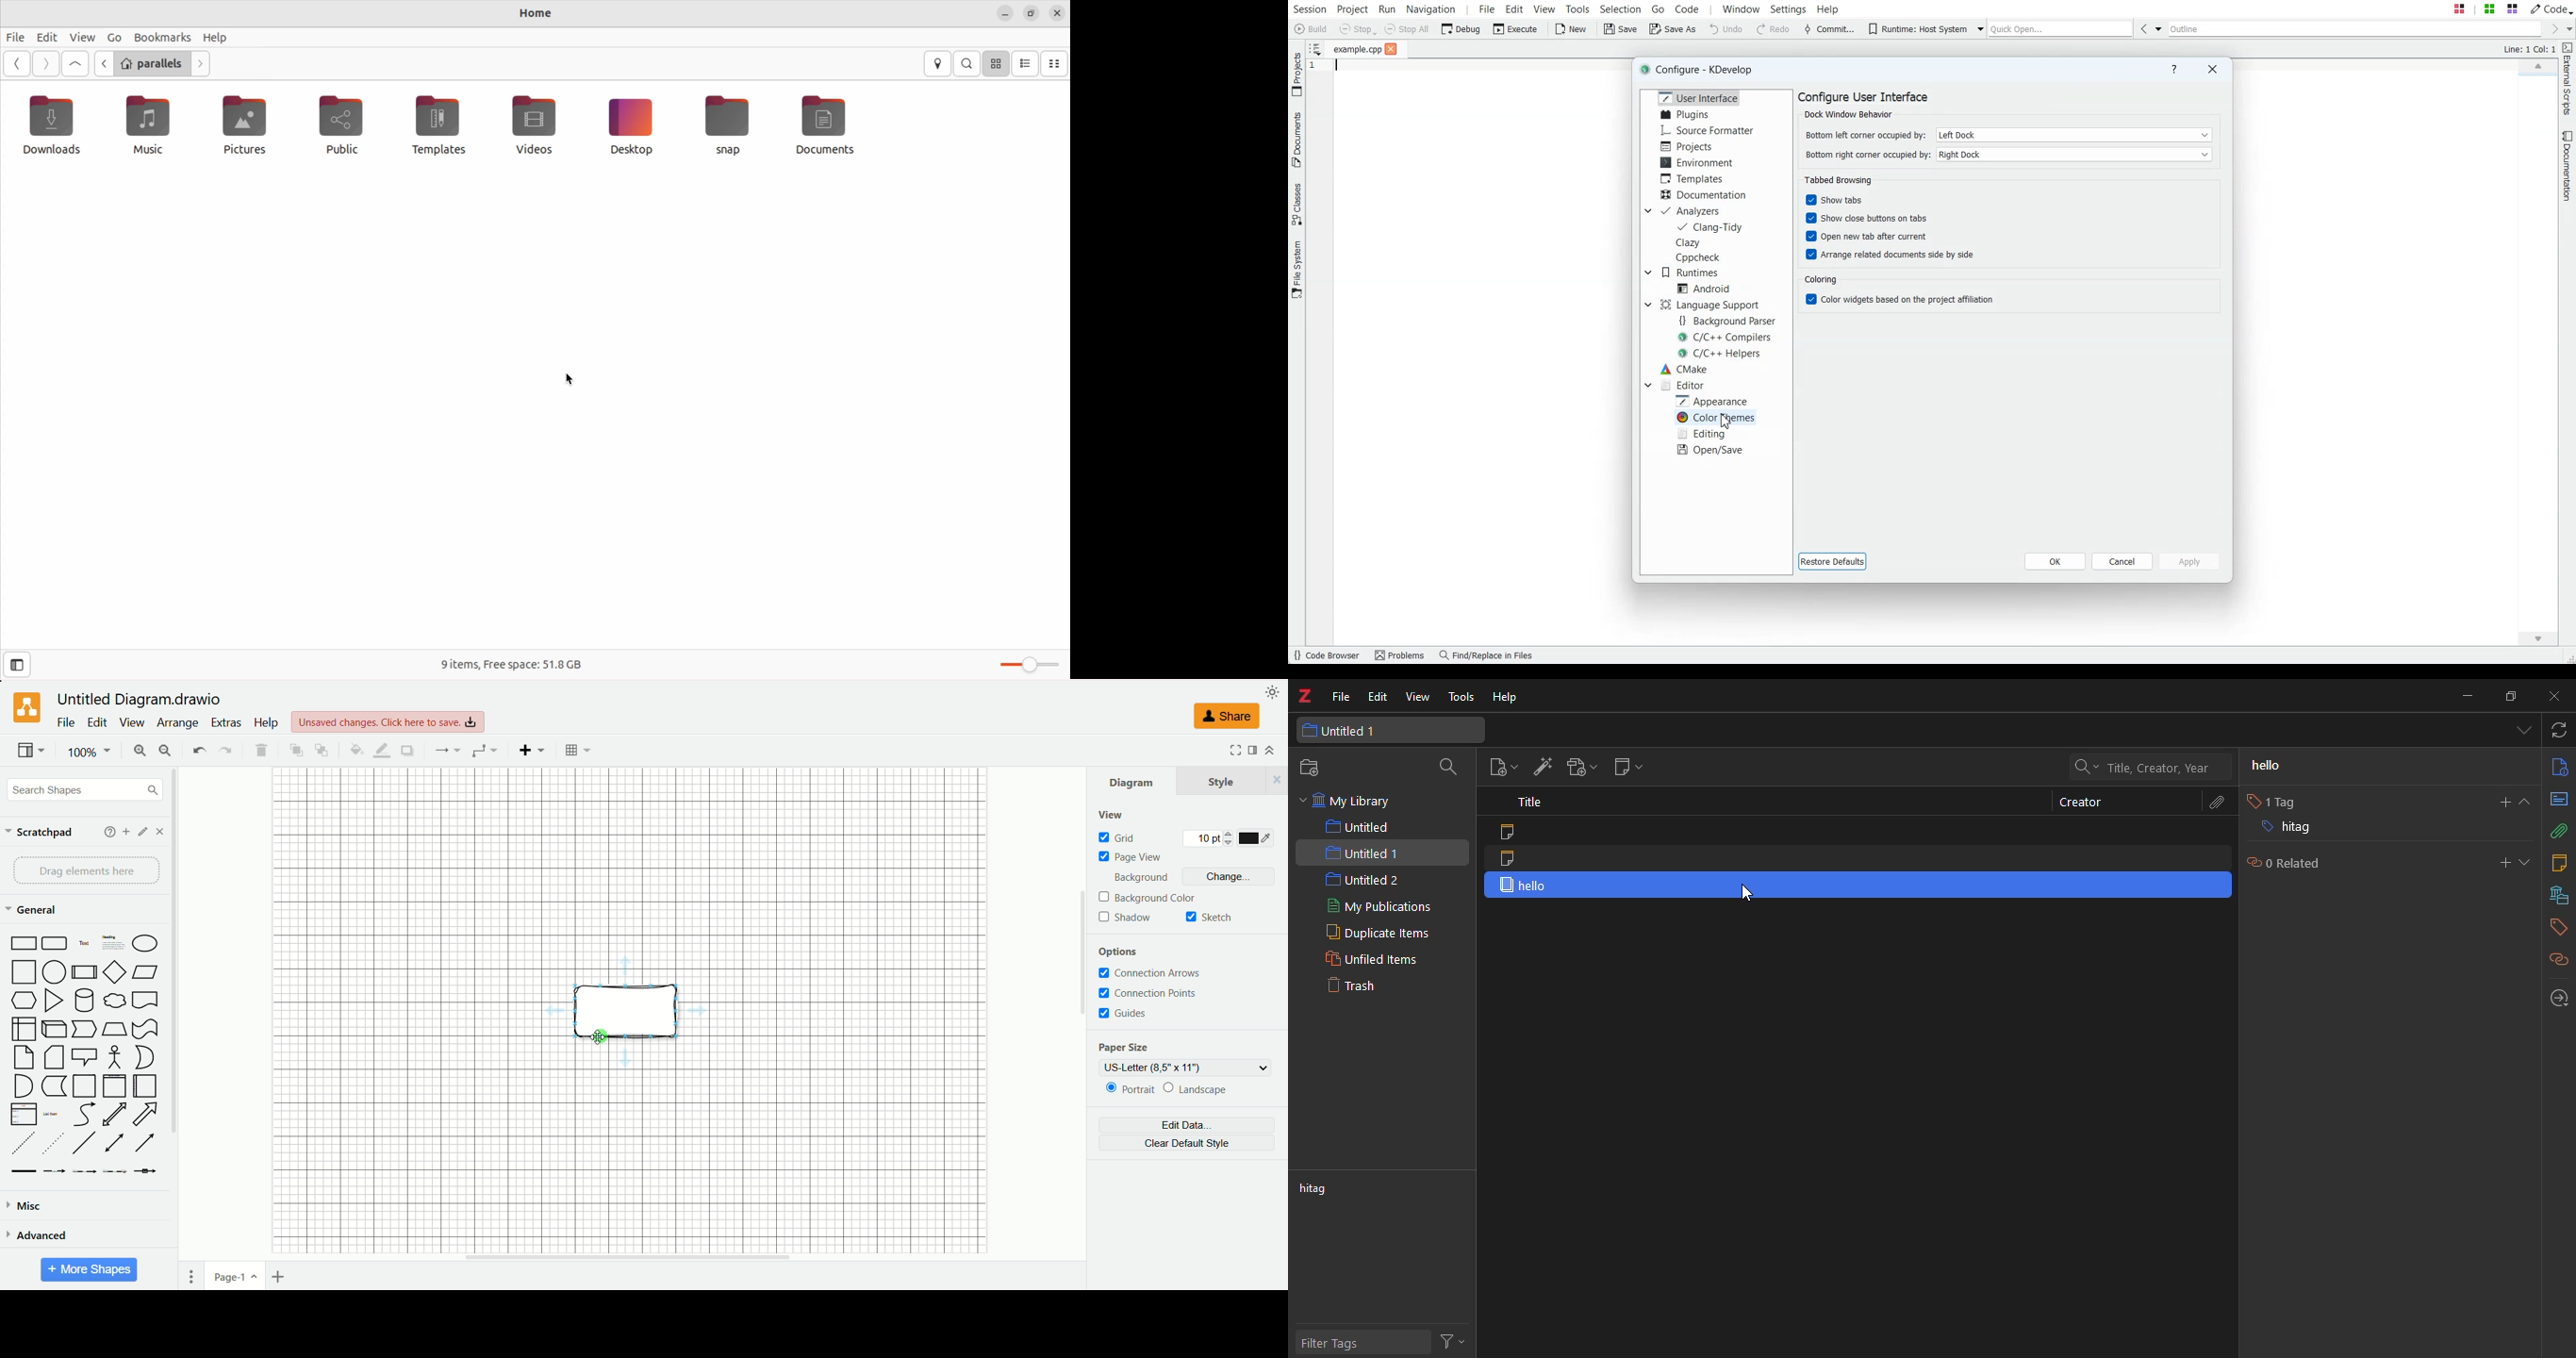 Image resolution: width=2576 pixels, height=1372 pixels. I want to click on 1 tag, so click(2267, 803).